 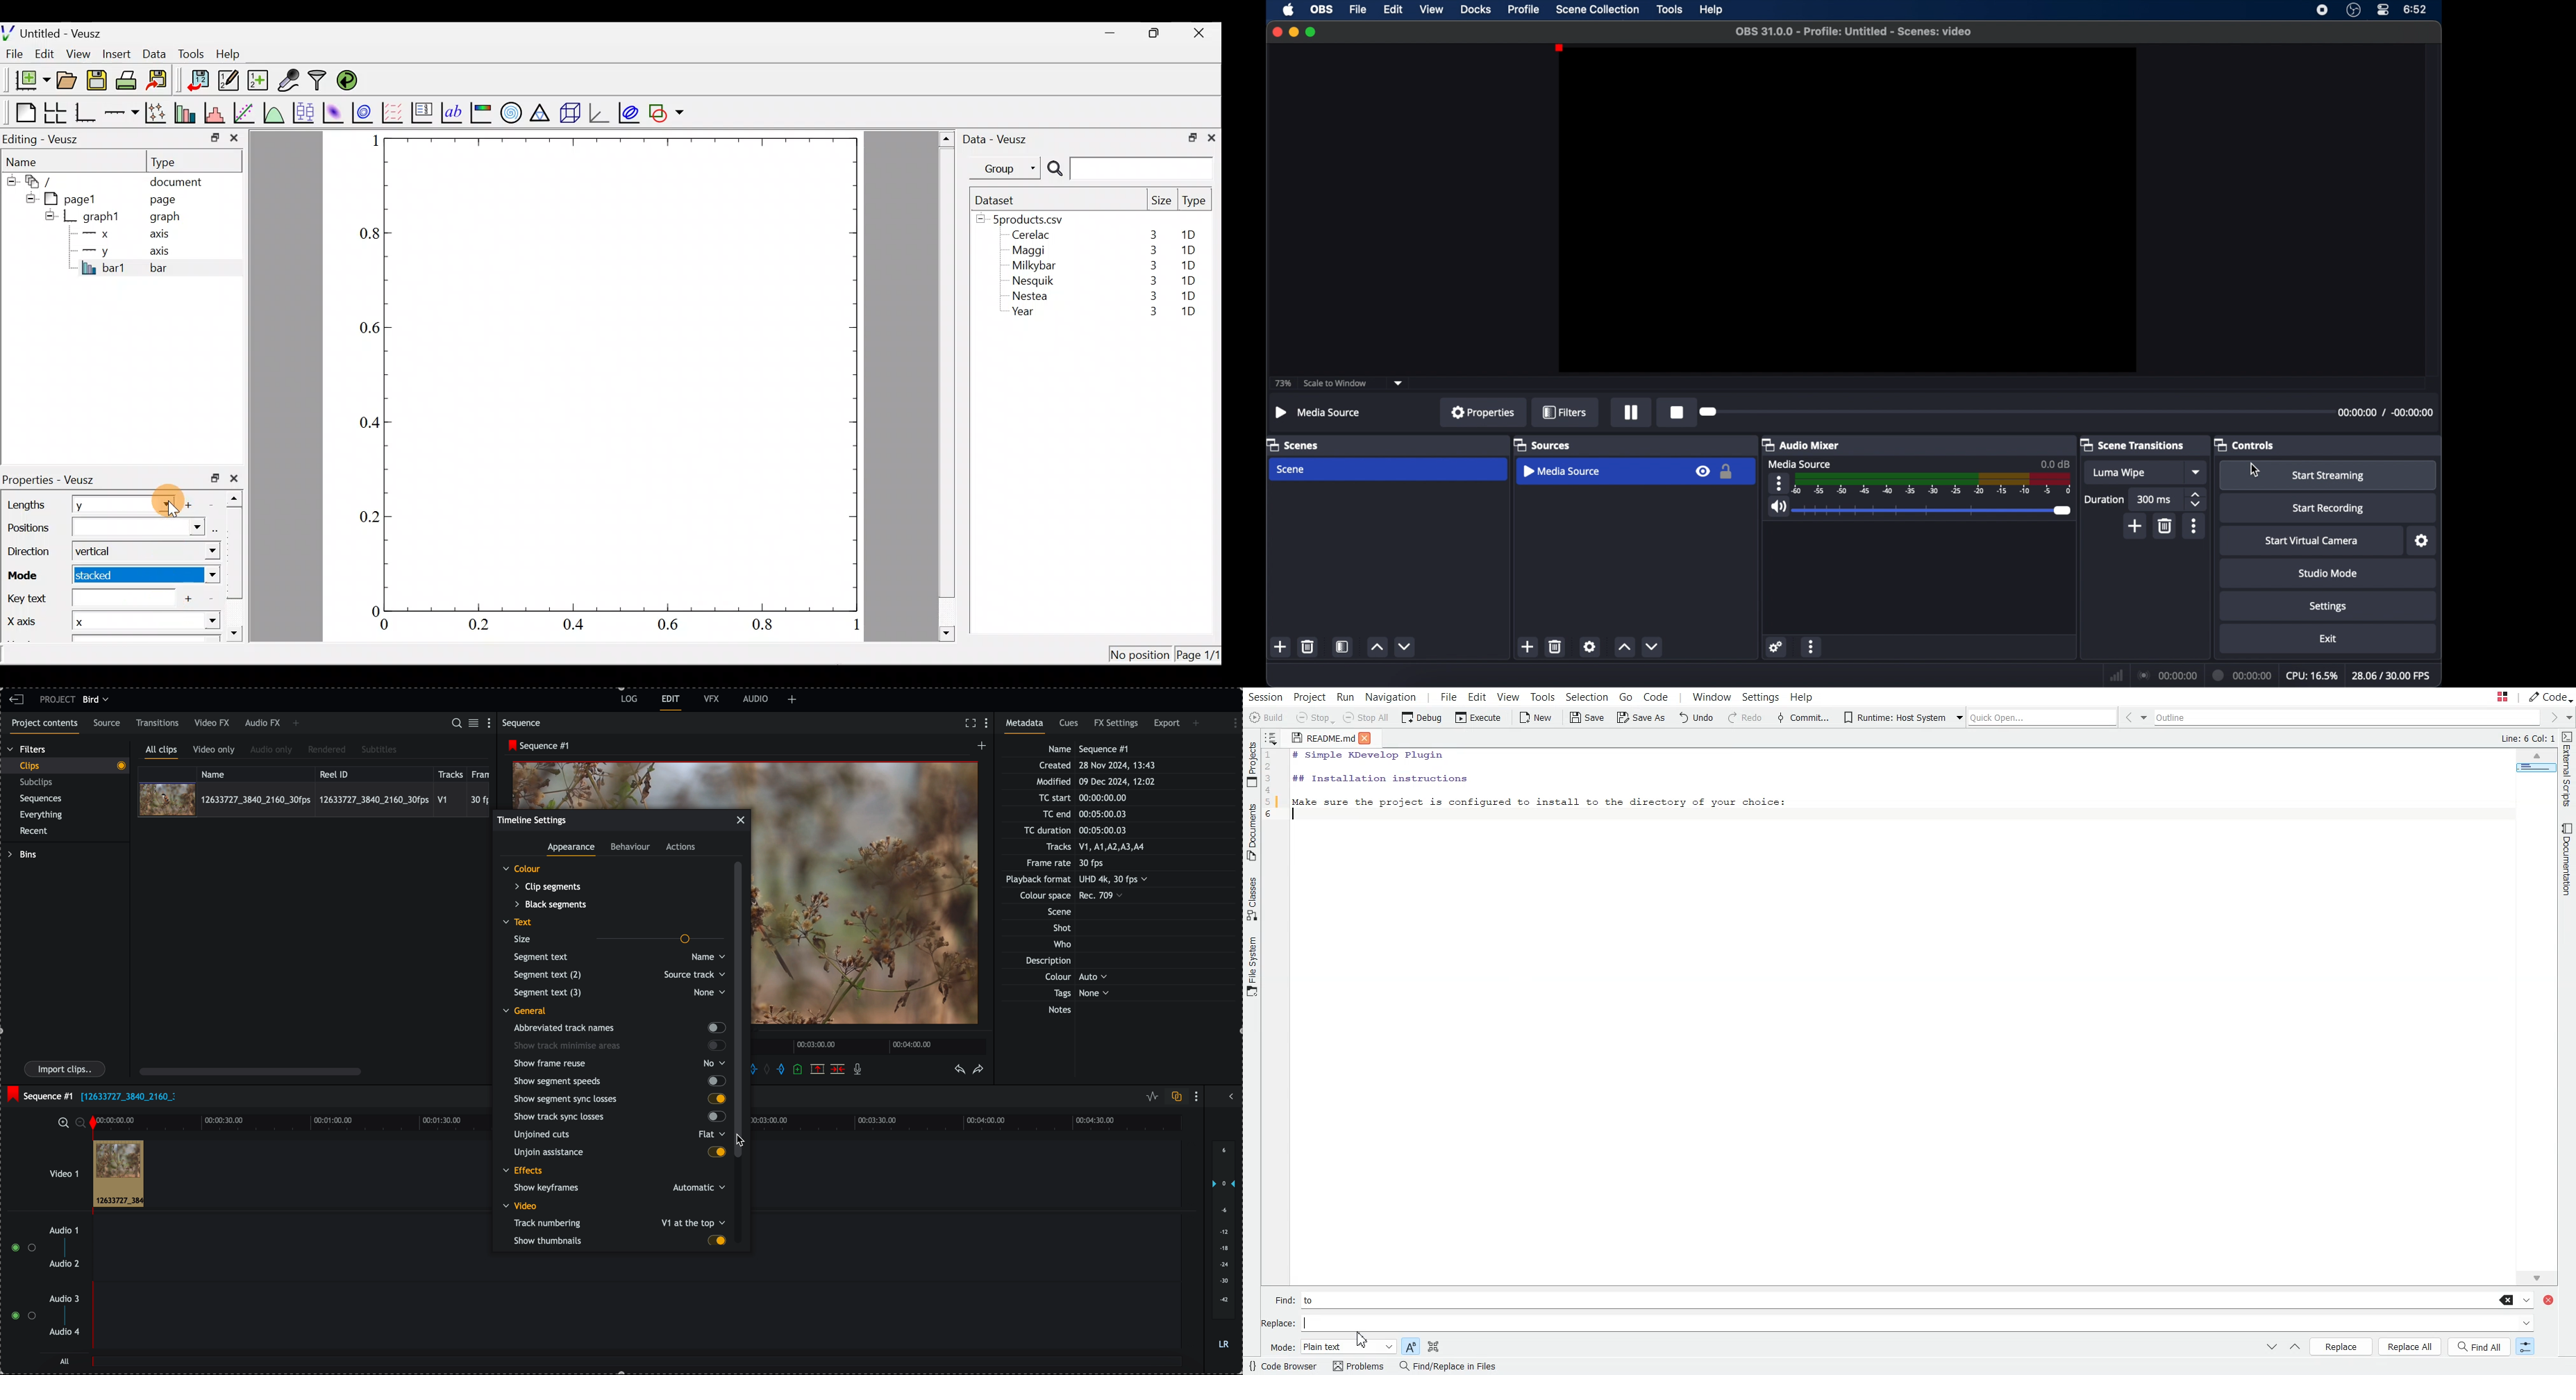 I want to click on increment, so click(x=1376, y=646).